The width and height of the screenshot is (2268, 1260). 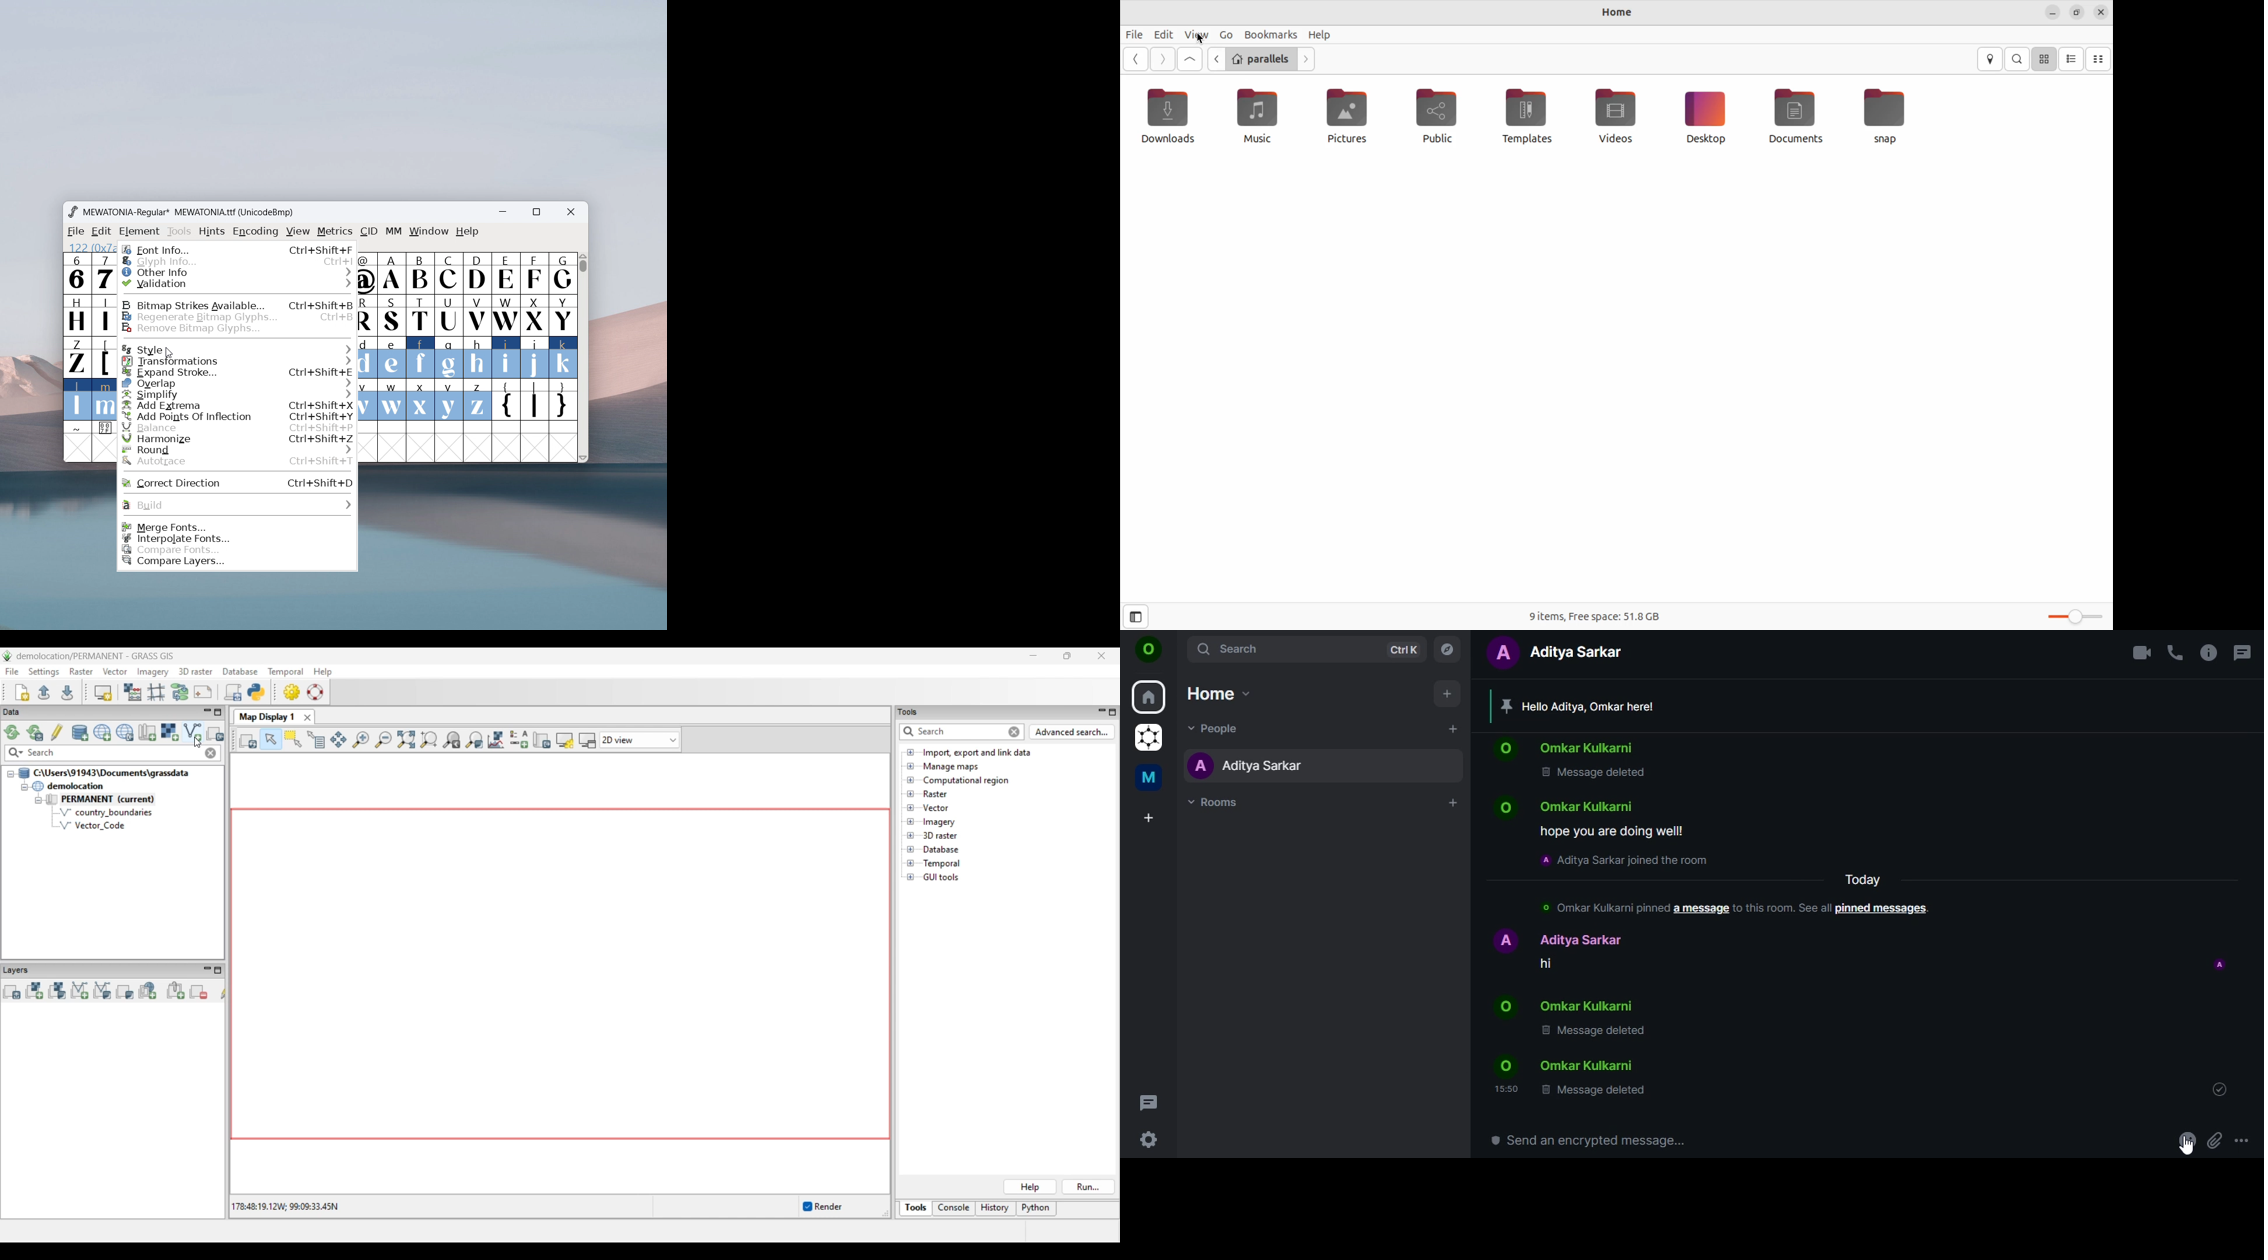 What do you see at coordinates (1448, 650) in the screenshot?
I see `explore rooms` at bounding box center [1448, 650].